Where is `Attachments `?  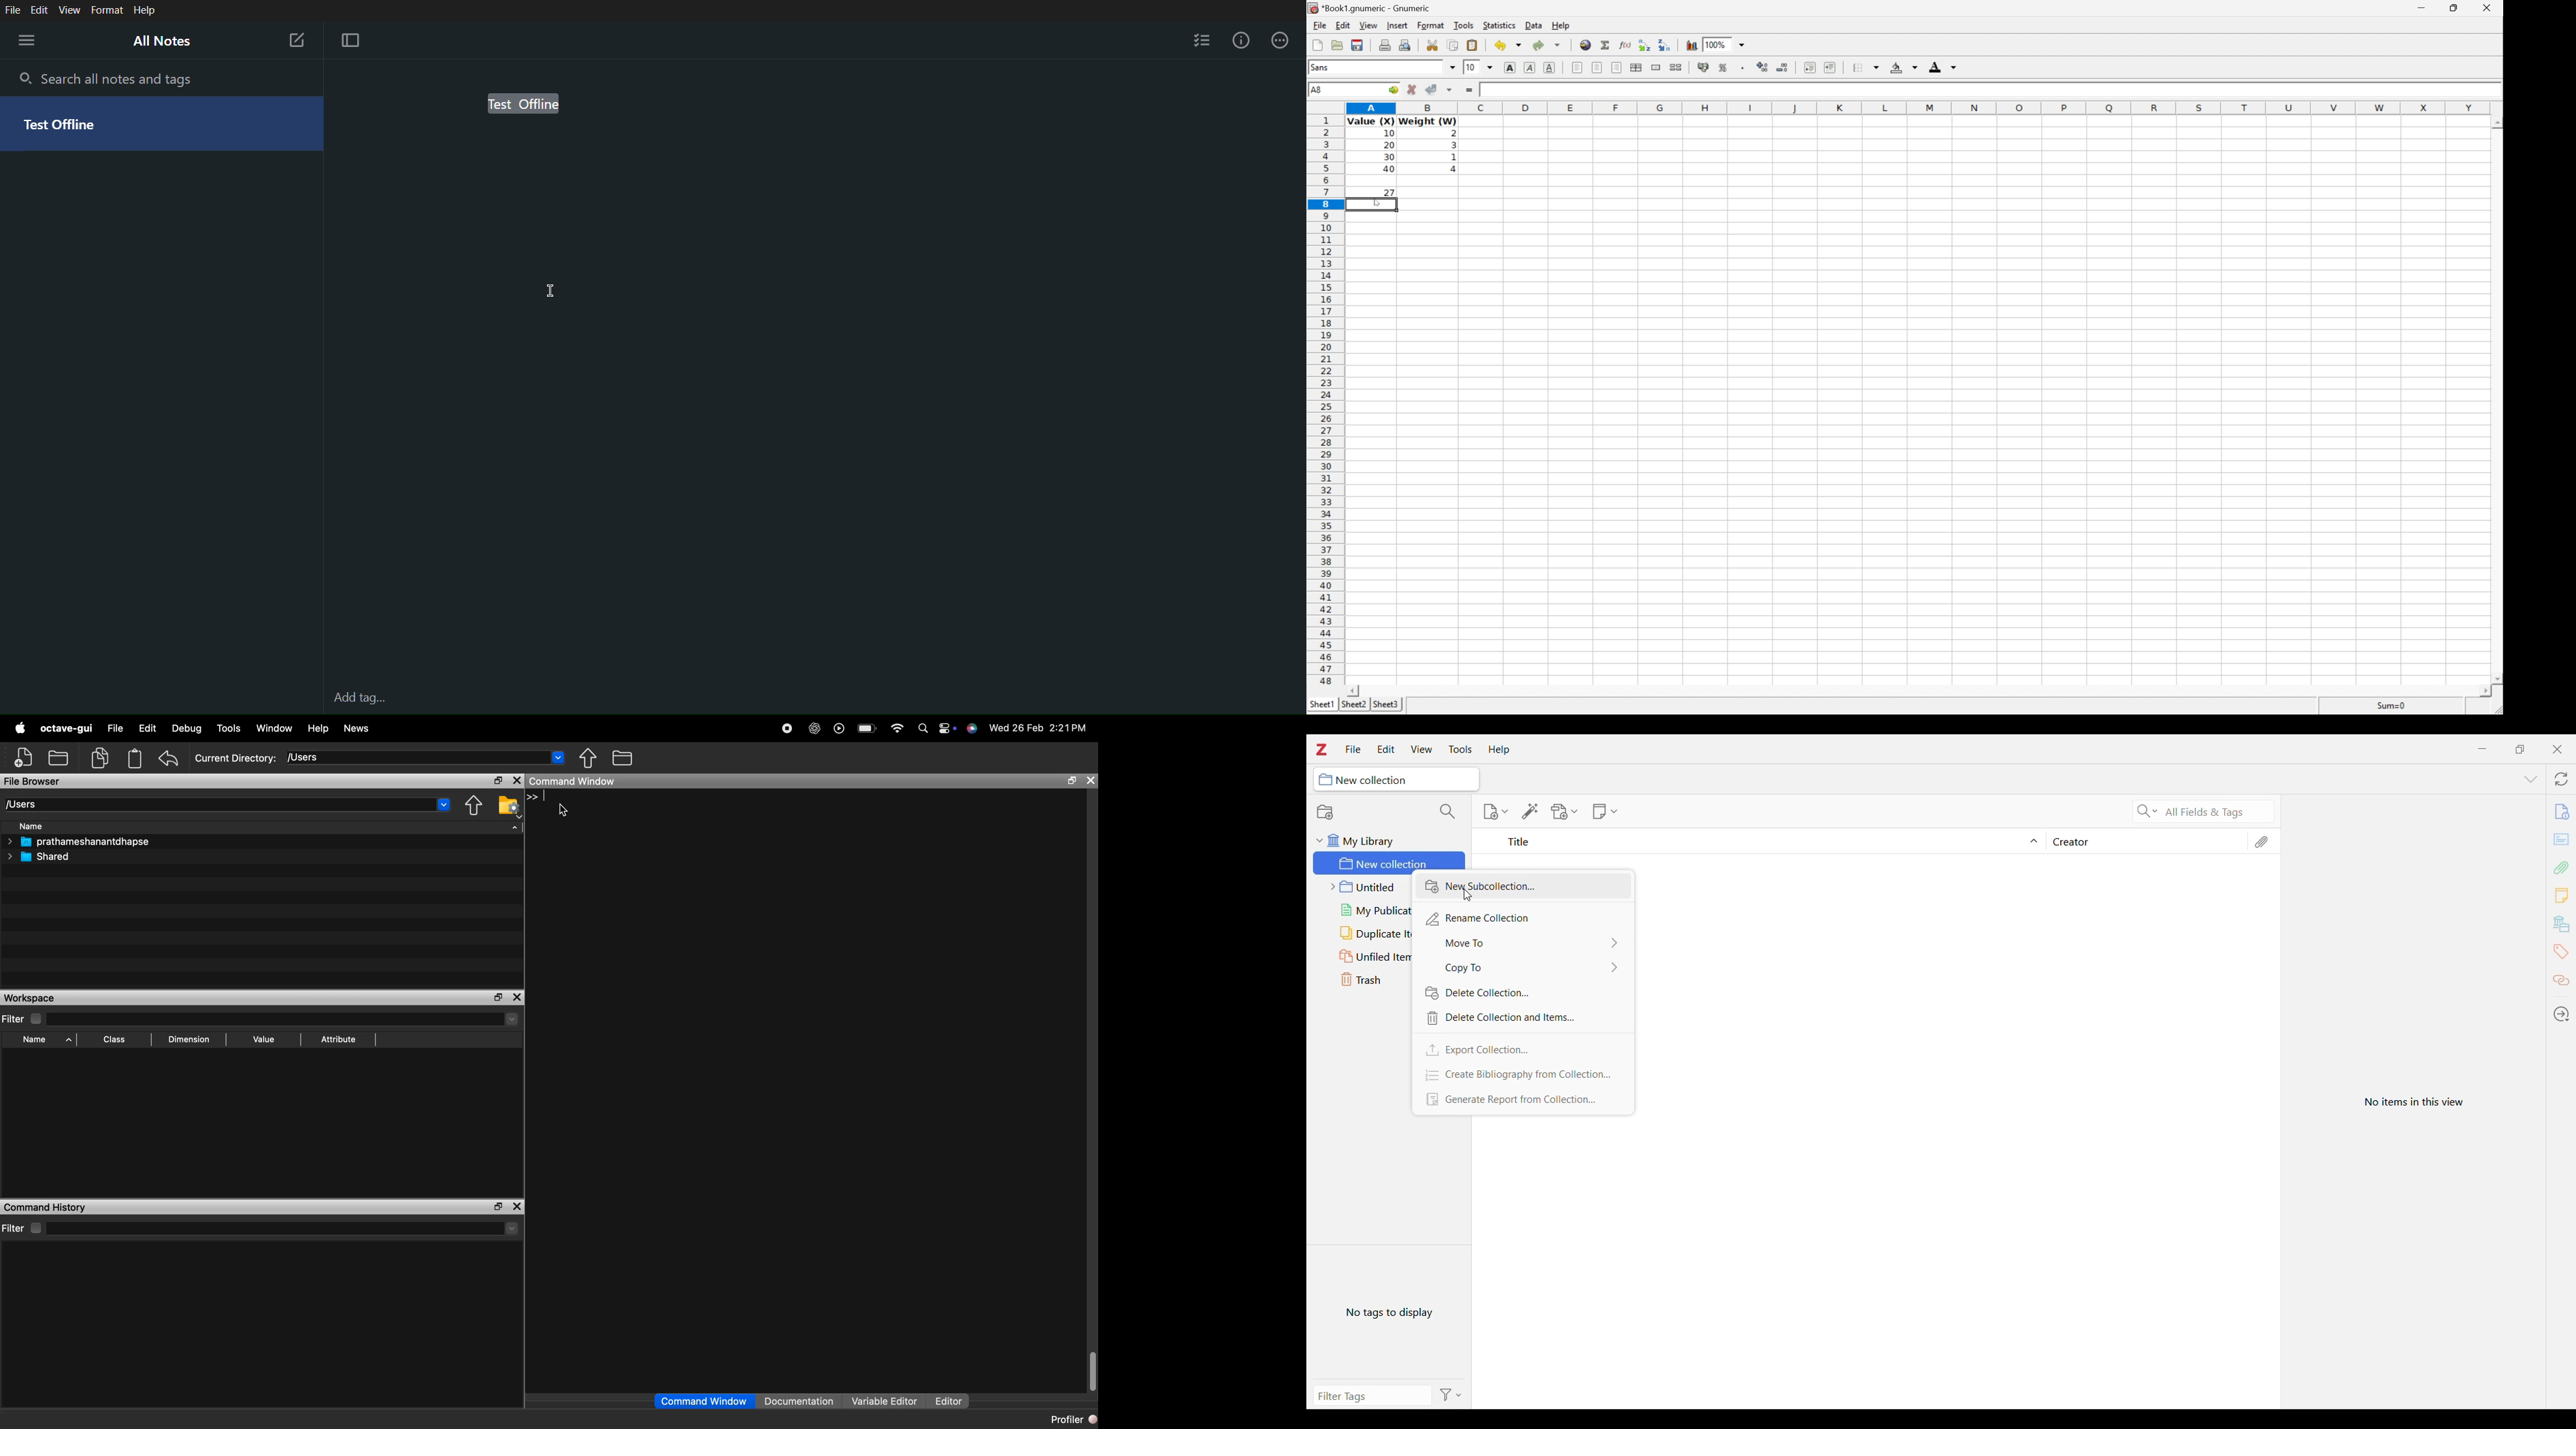 Attachments  is located at coordinates (2261, 842).